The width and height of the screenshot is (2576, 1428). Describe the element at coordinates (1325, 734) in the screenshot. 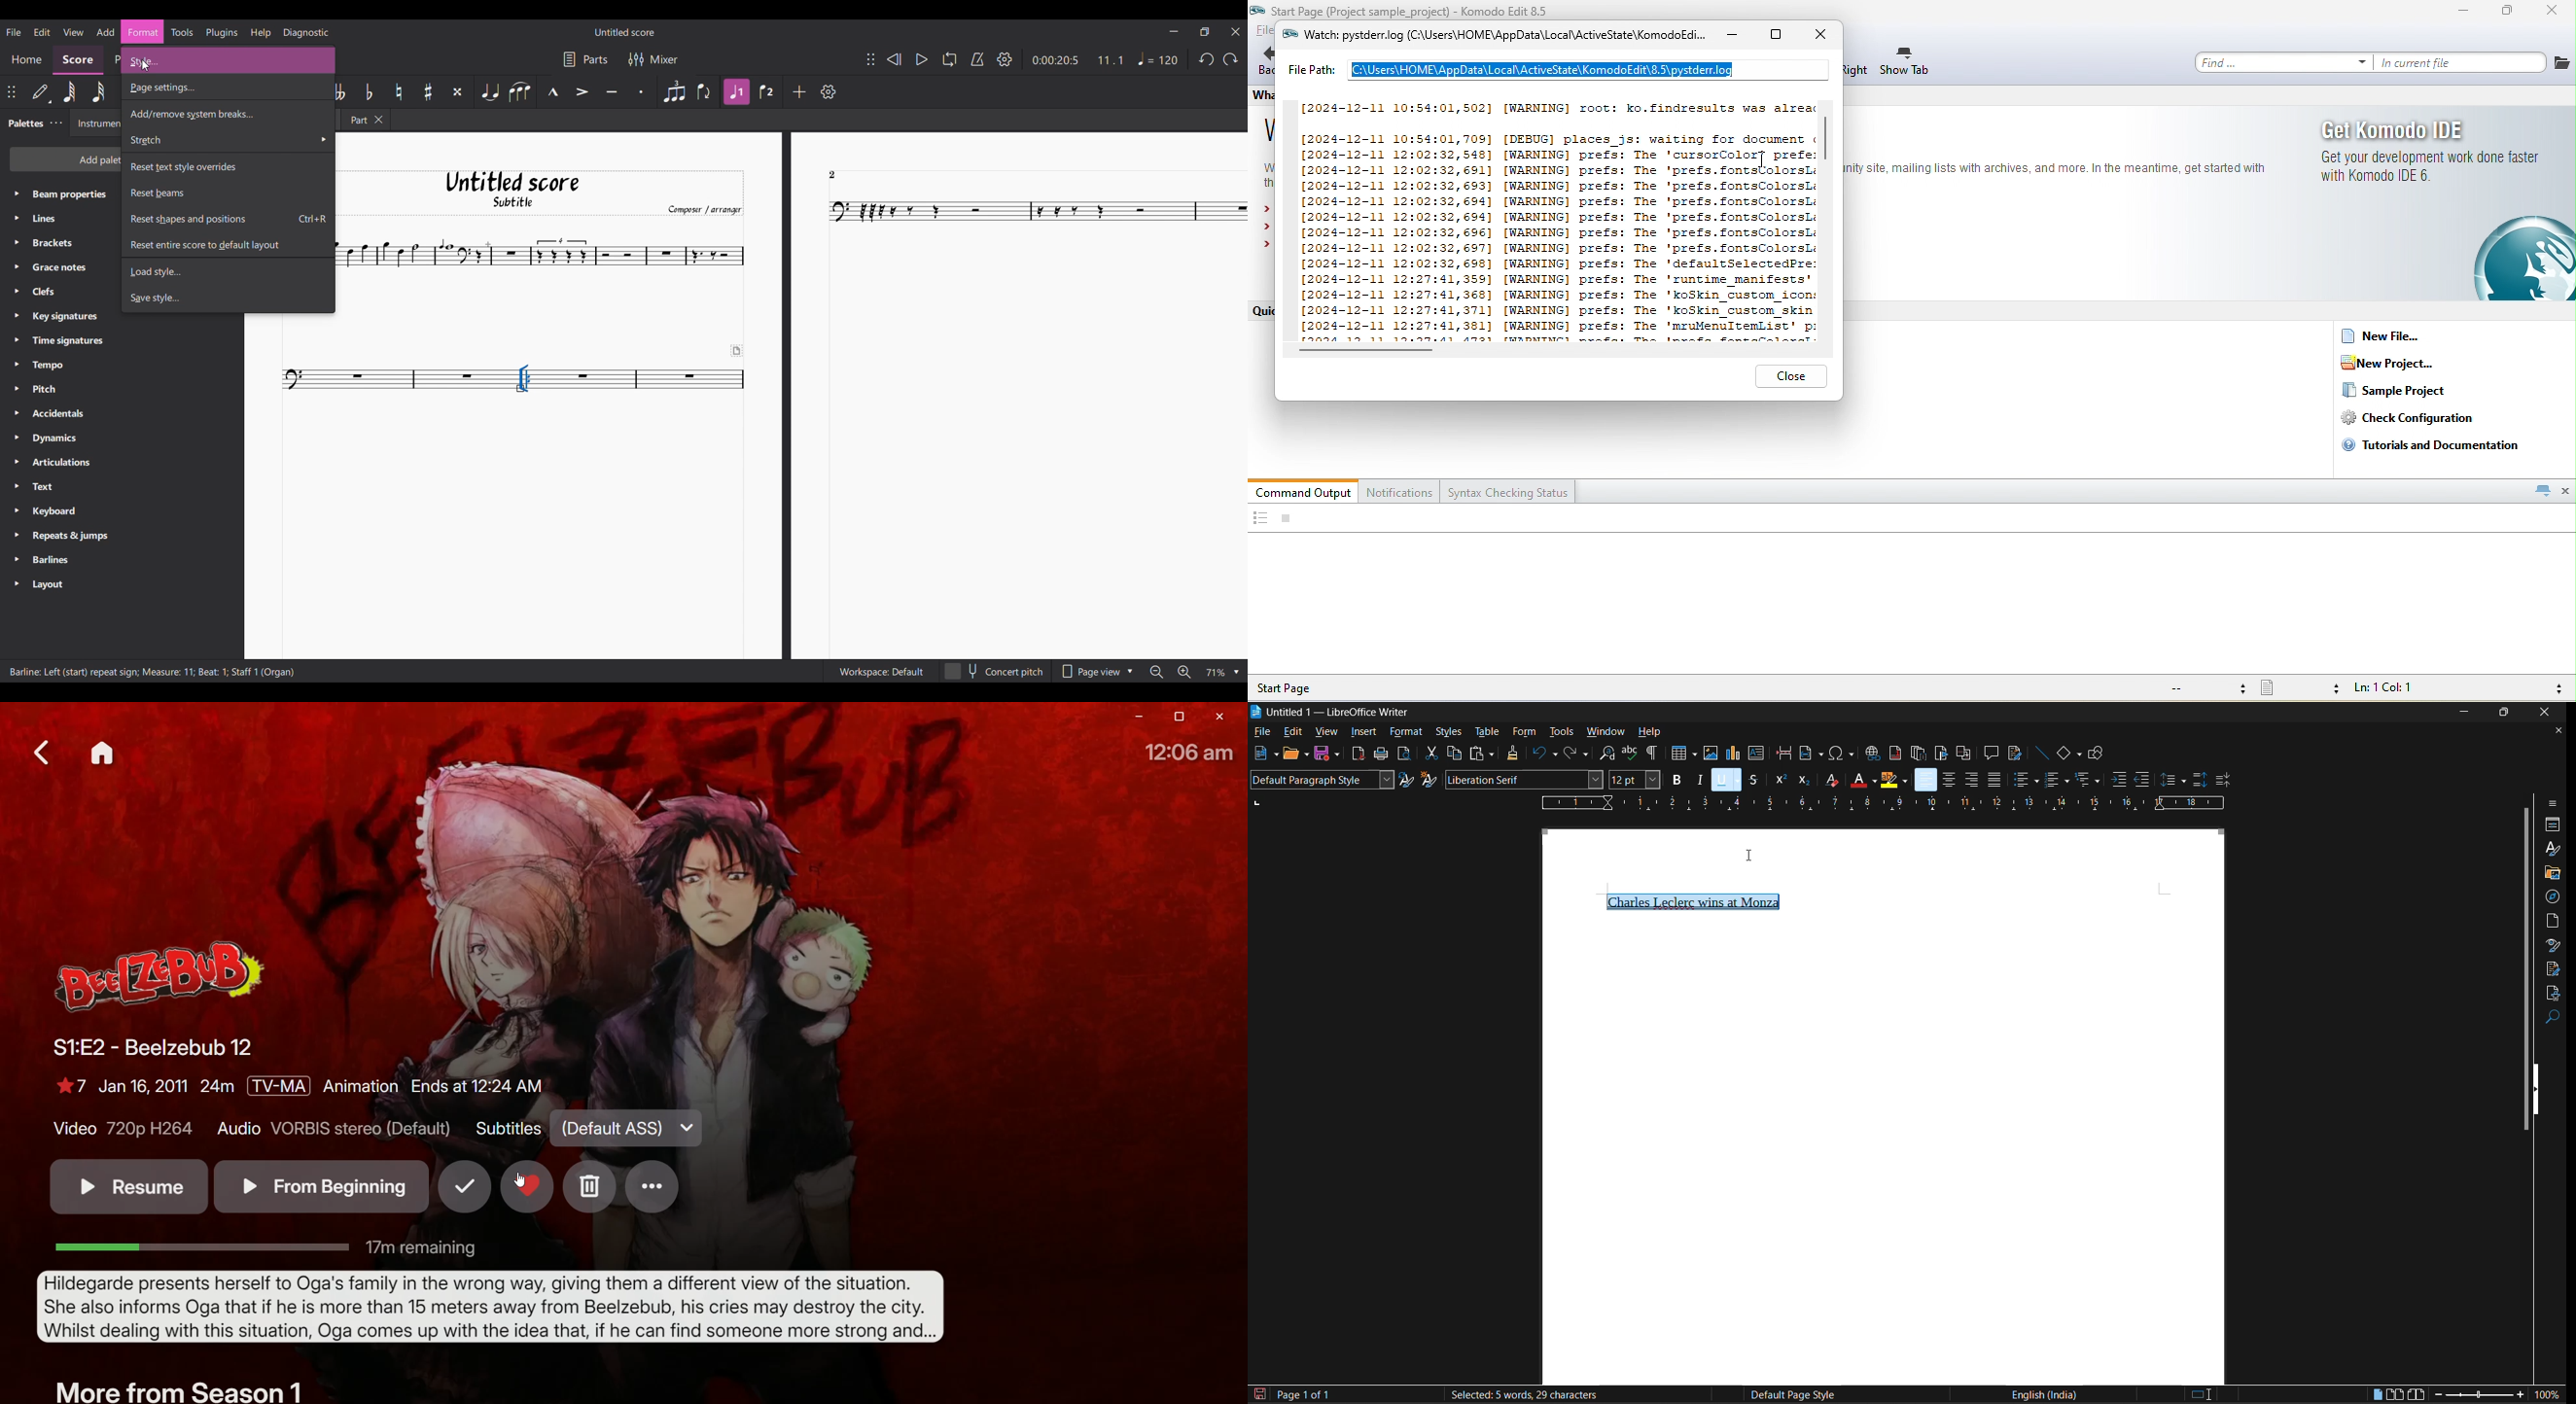

I see `view` at that location.